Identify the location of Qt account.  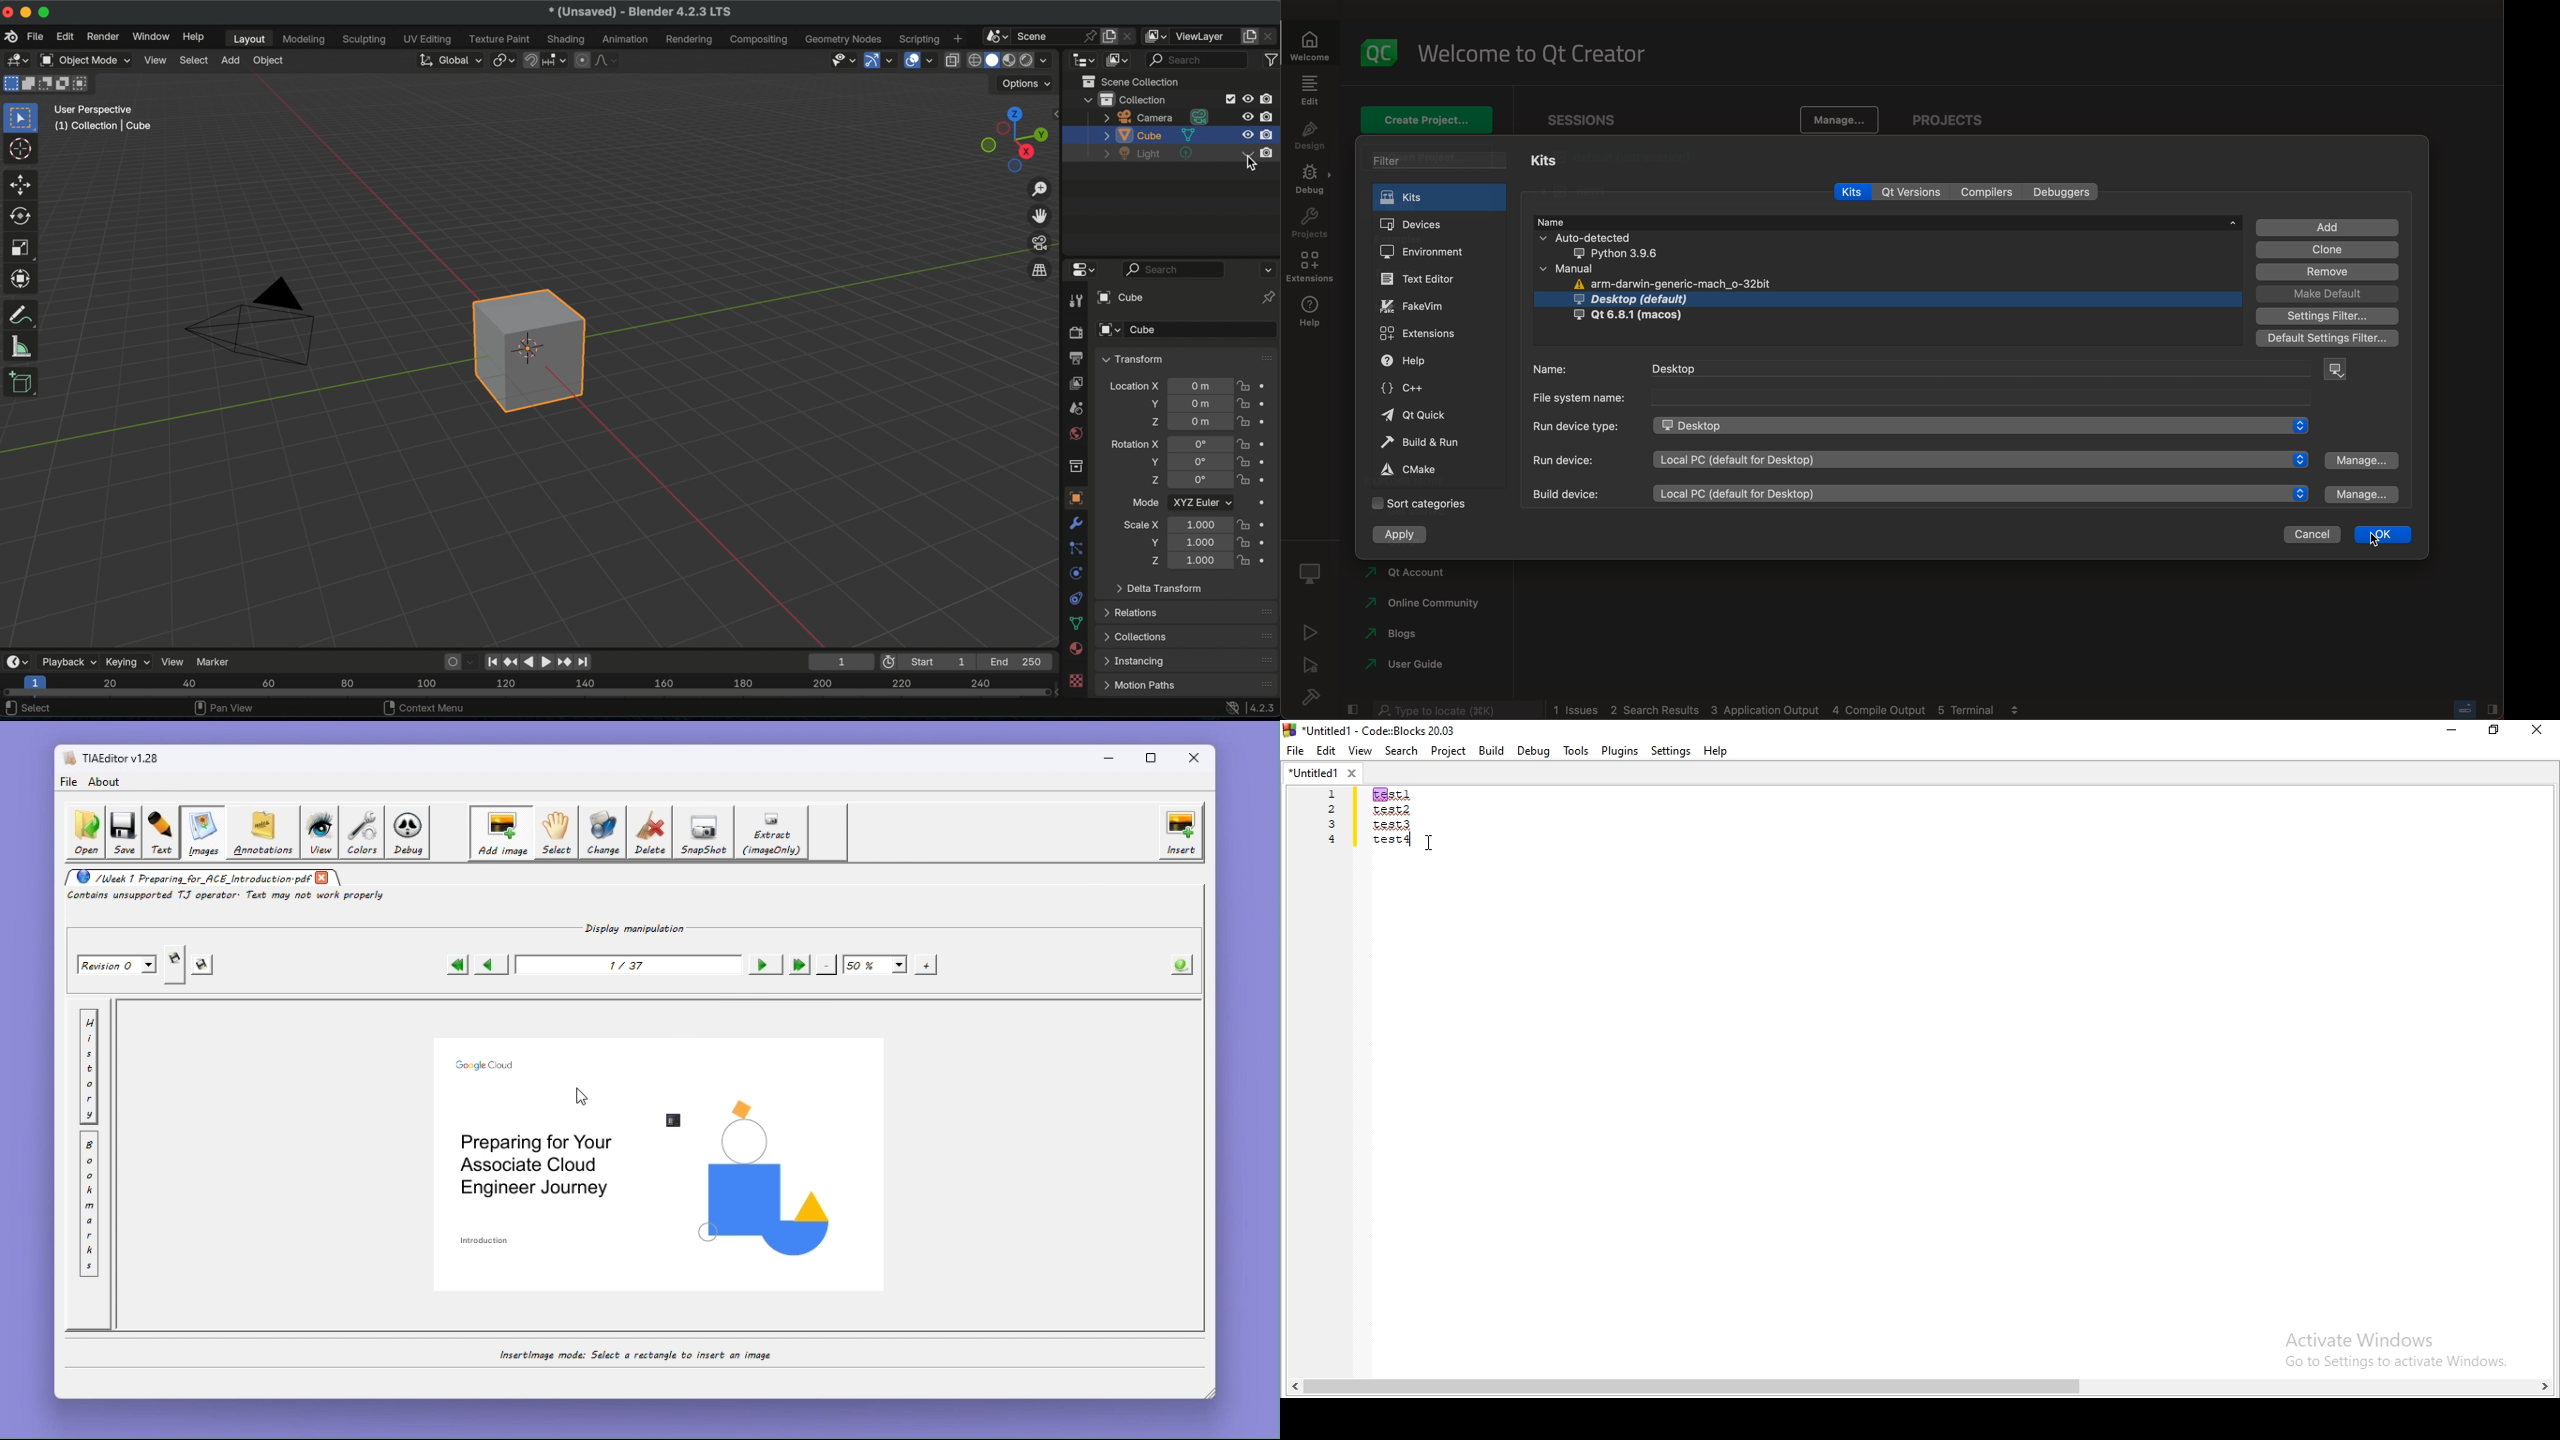
(1416, 575).